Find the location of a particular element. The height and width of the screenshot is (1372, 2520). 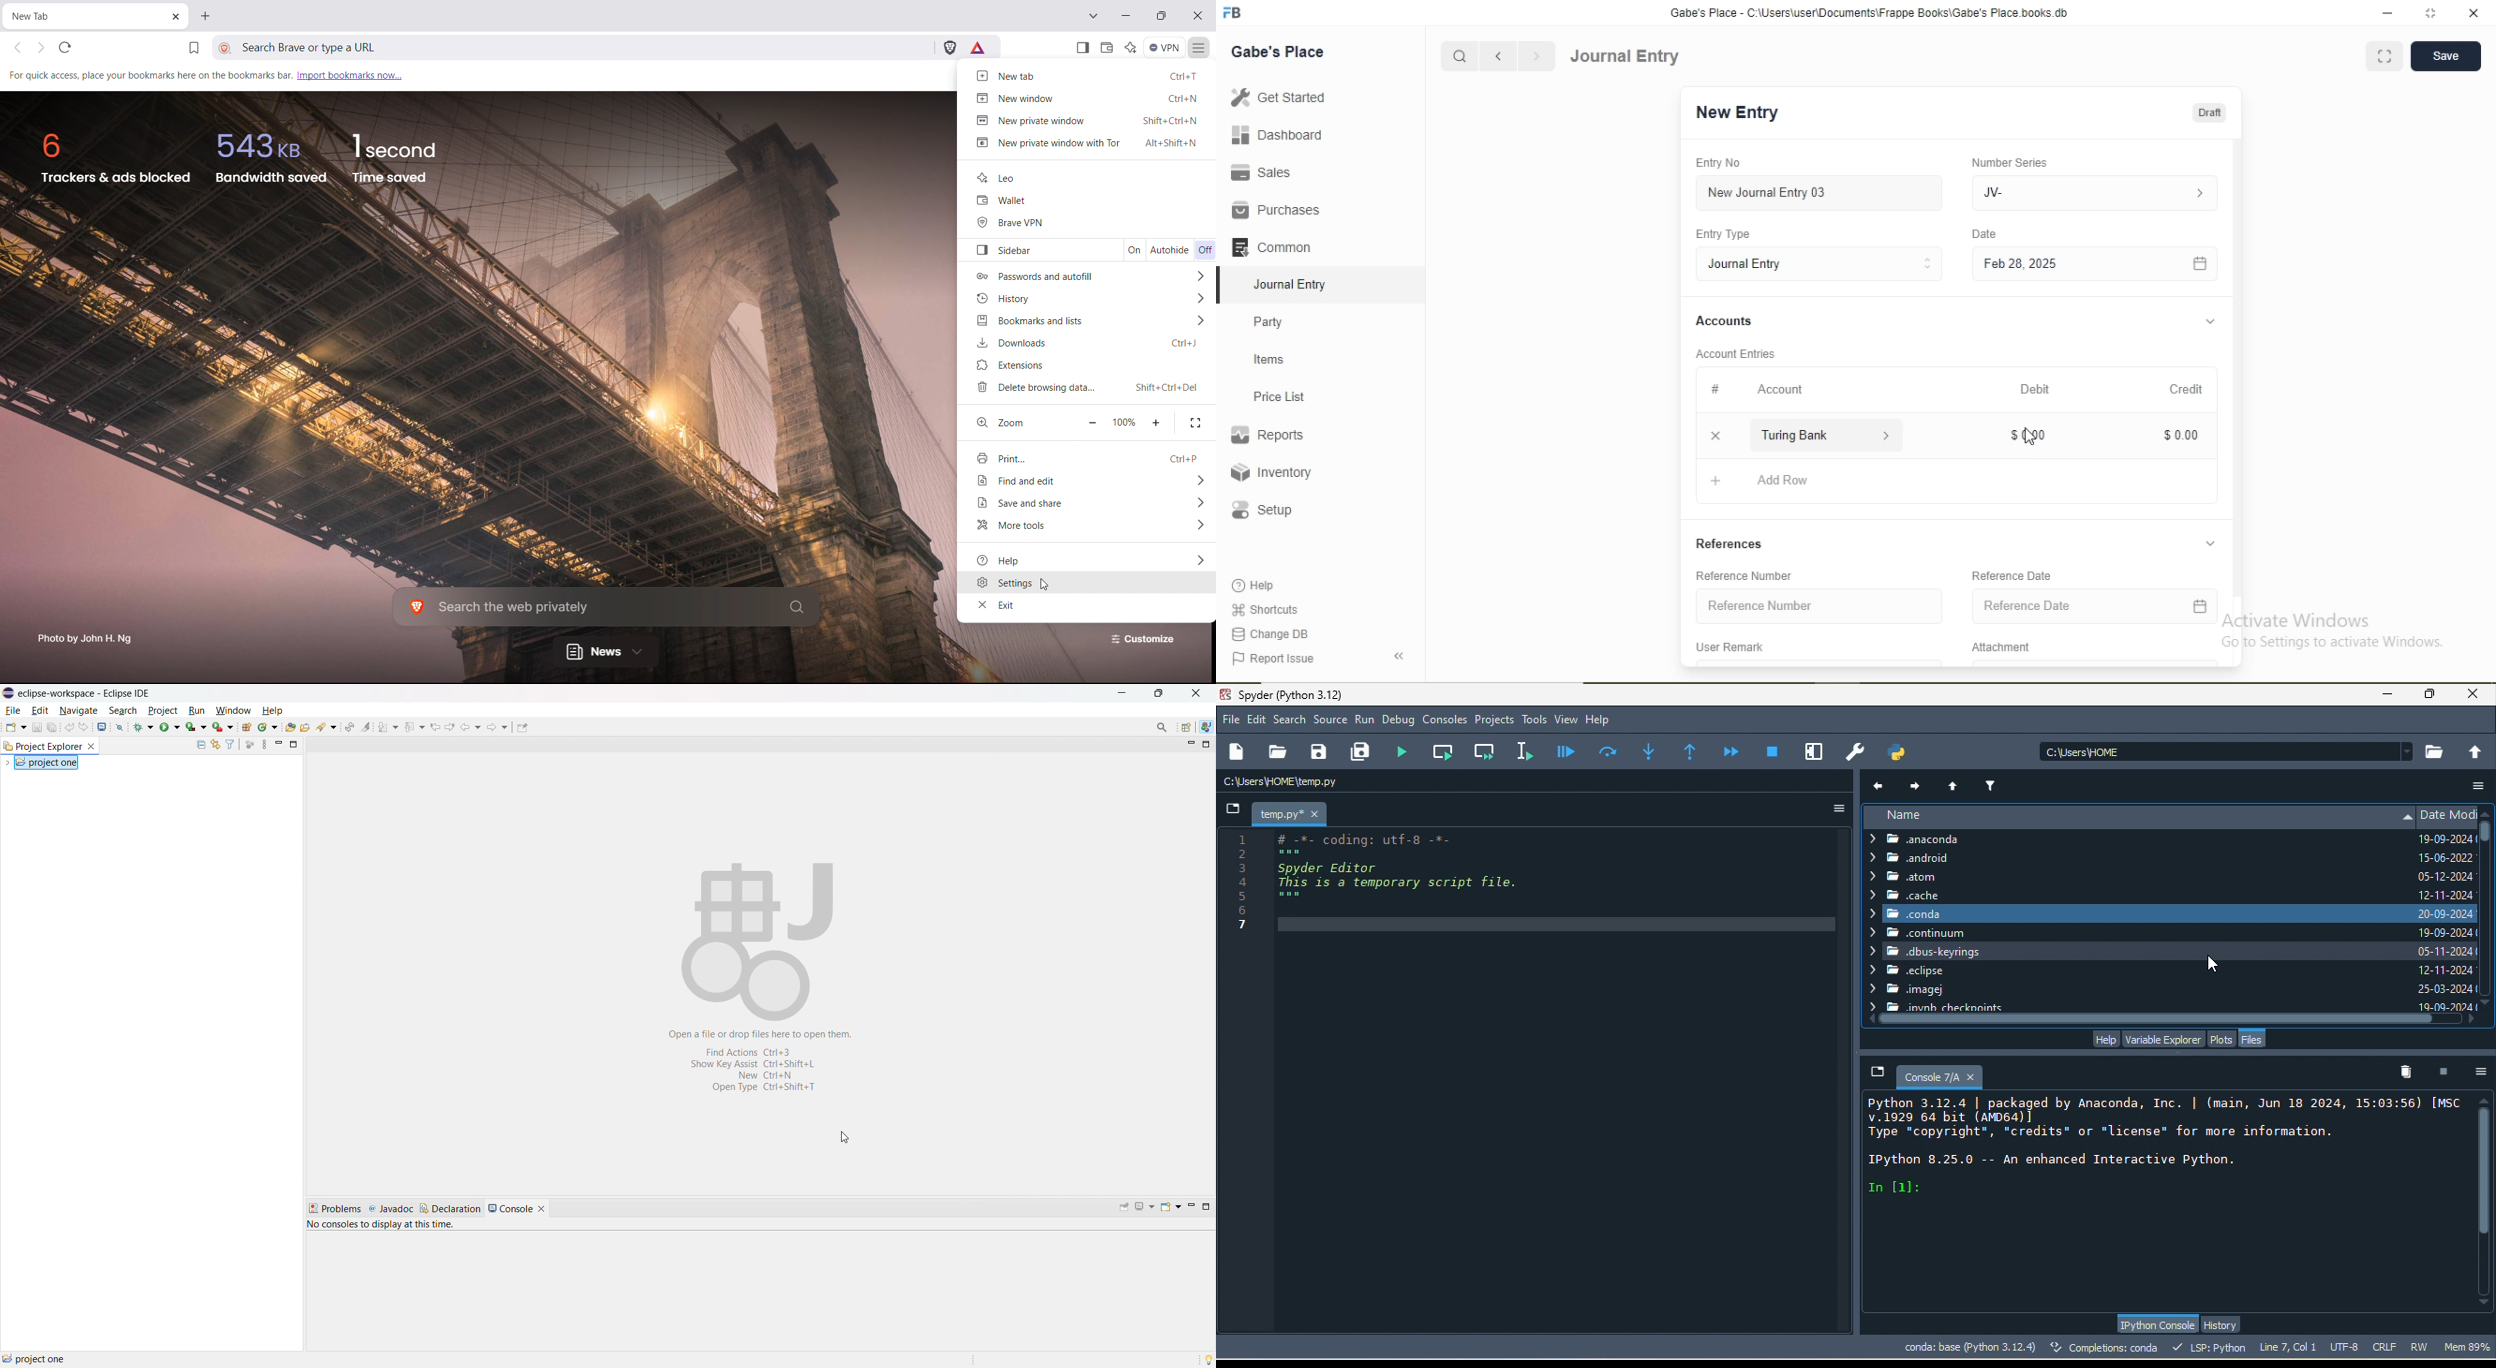

New Entry is located at coordinates (1736, 113).